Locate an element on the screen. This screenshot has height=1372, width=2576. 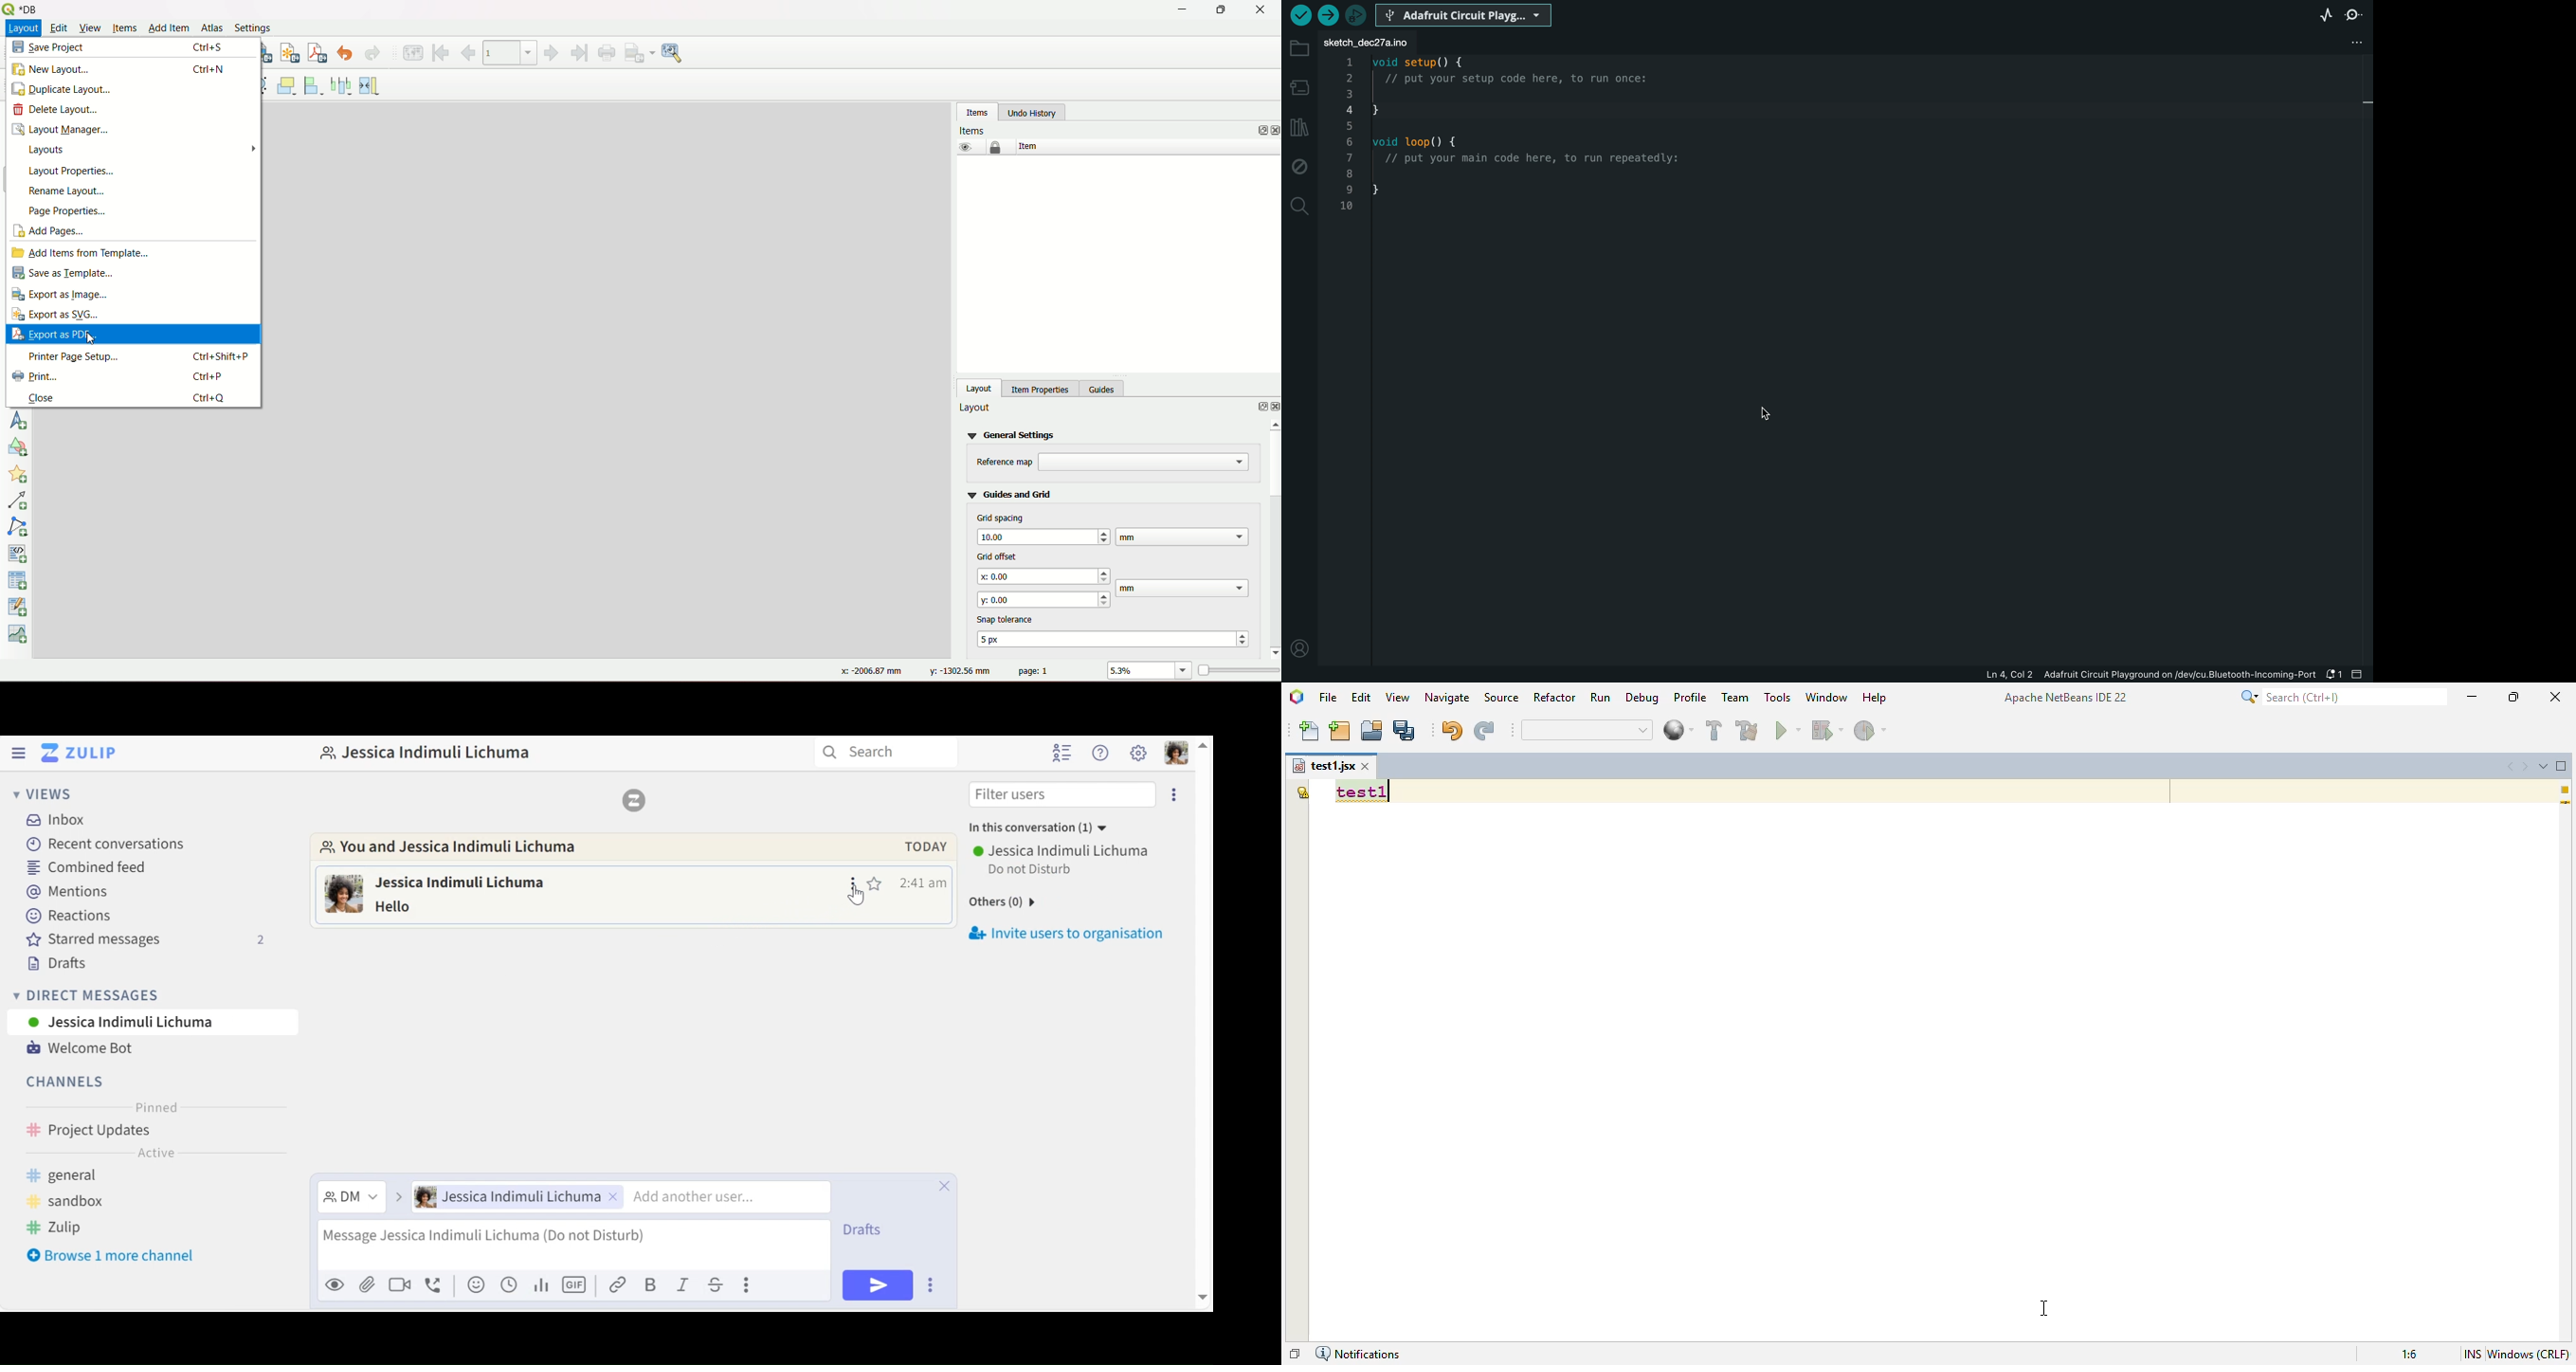
Send is located at coordinates (878, 1285).